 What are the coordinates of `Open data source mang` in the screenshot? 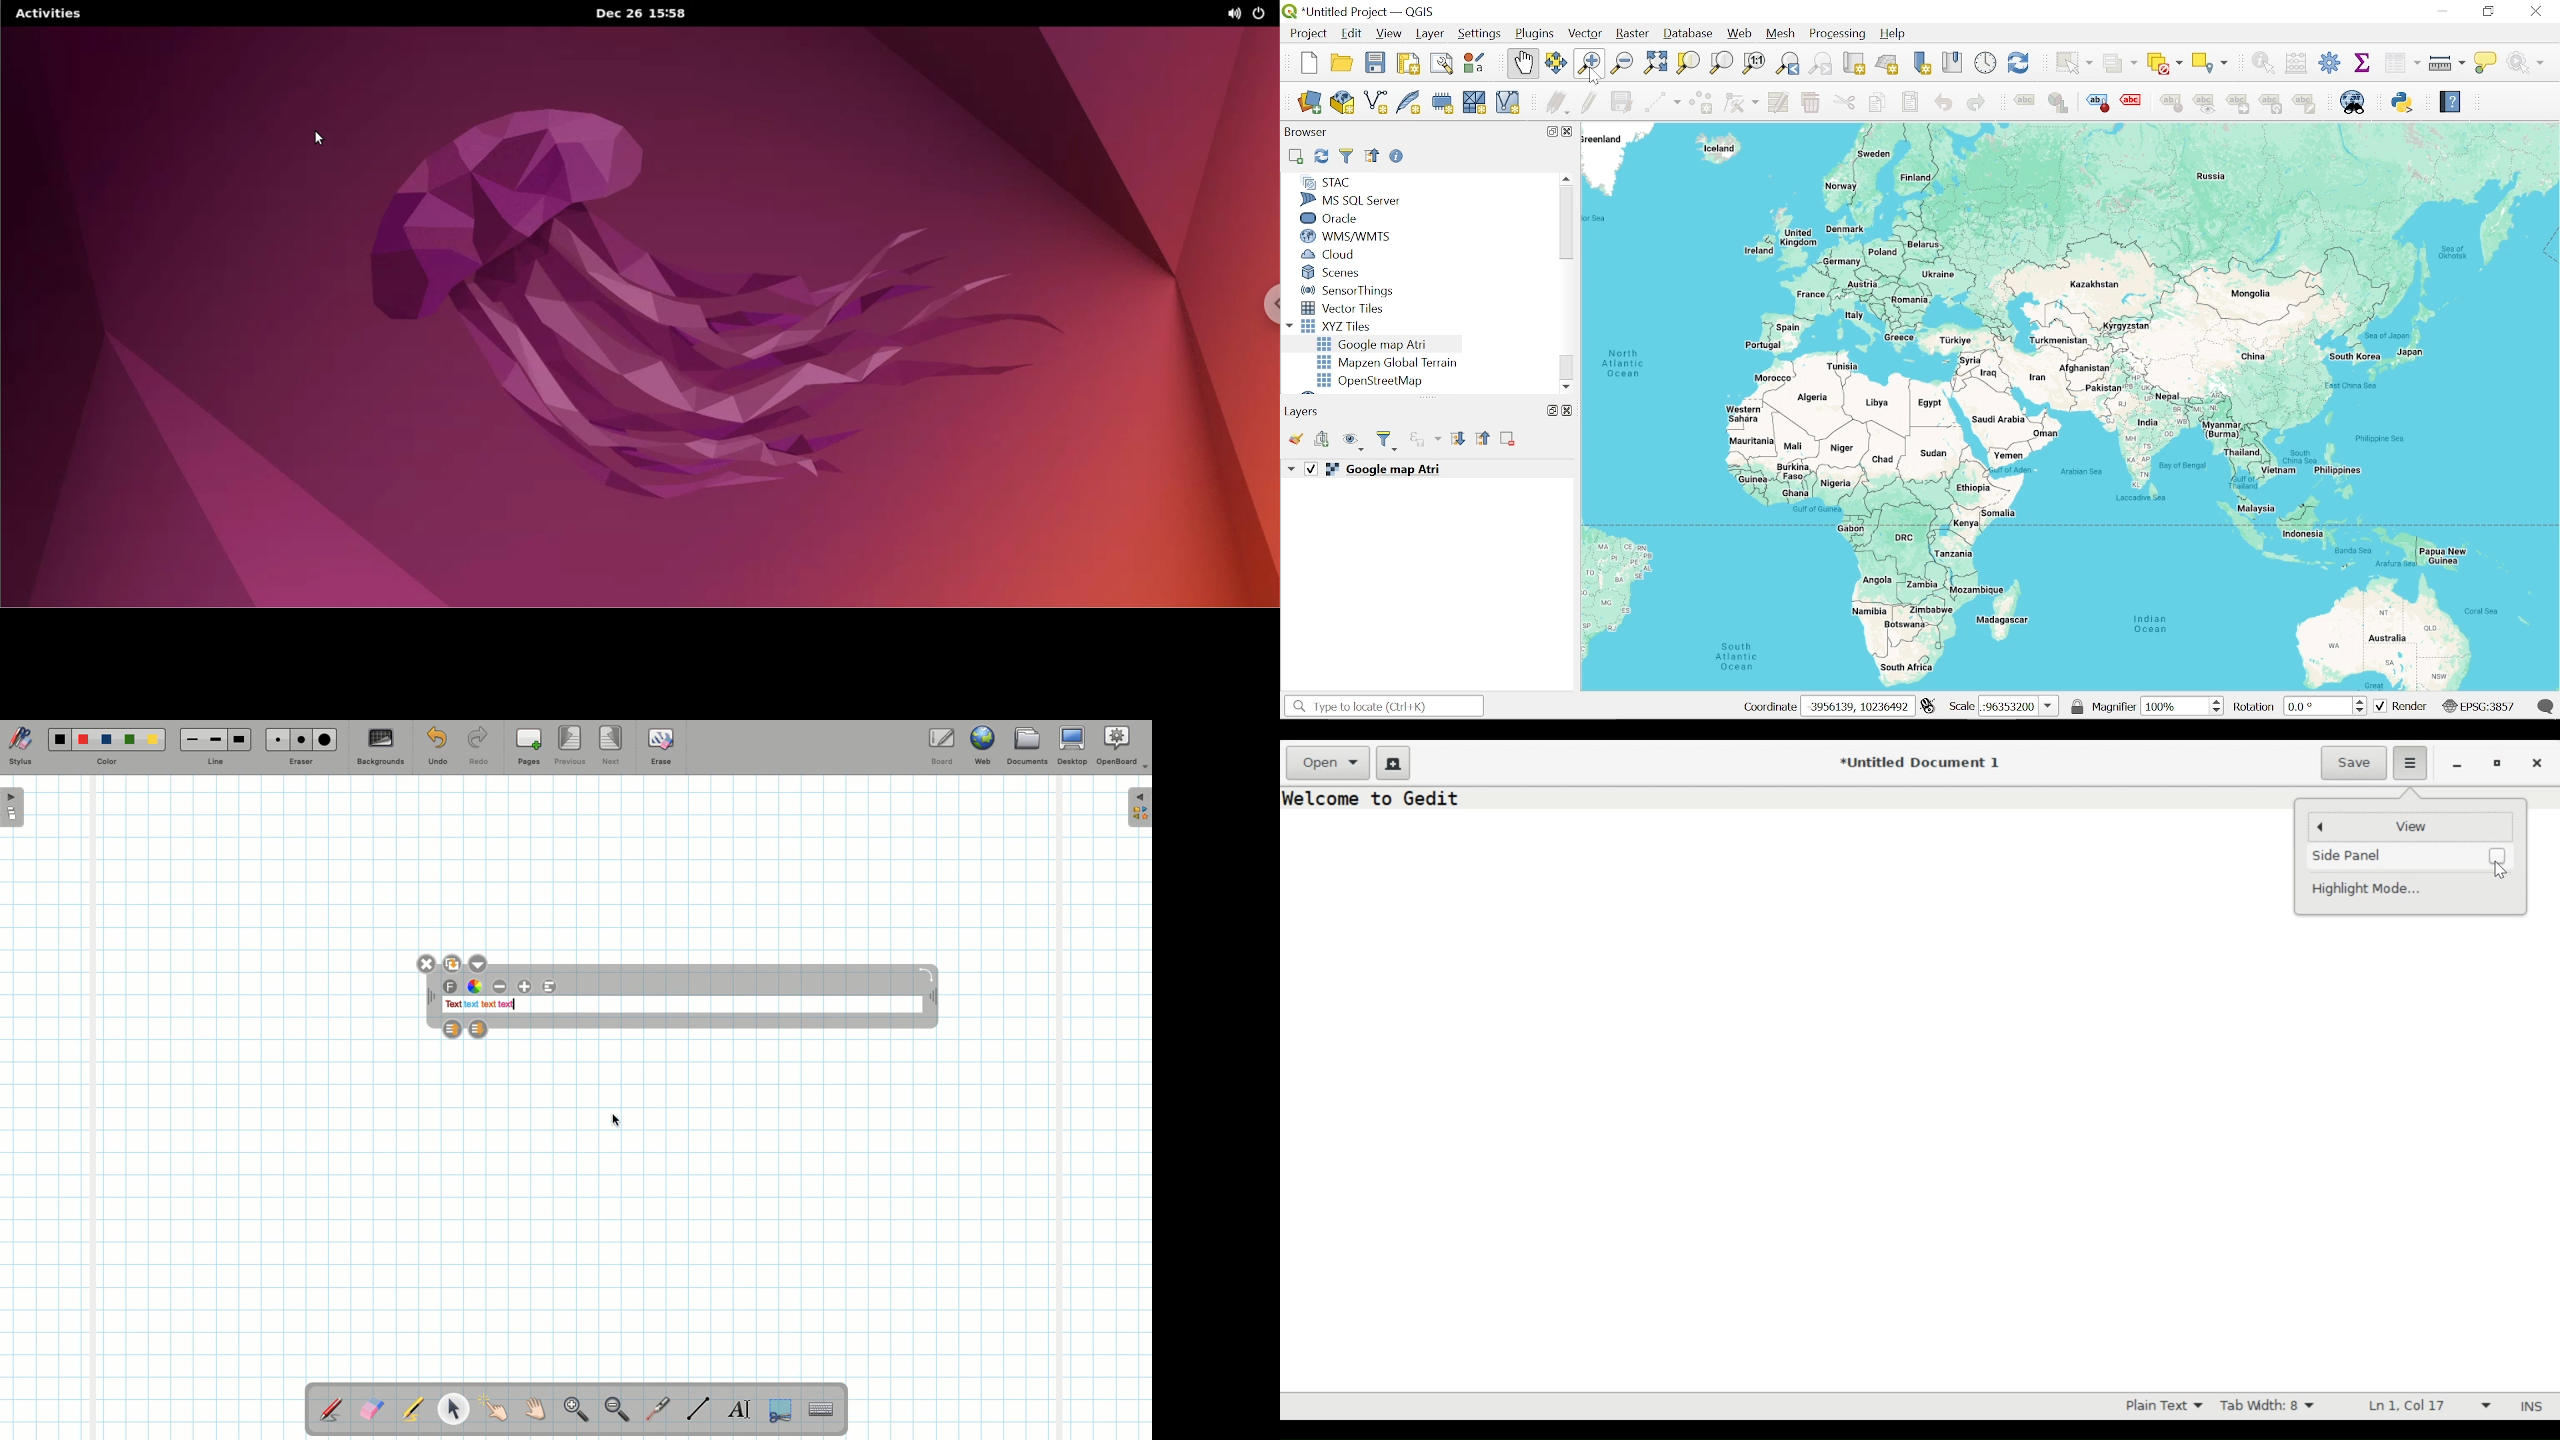 It's located at (1310, 104).